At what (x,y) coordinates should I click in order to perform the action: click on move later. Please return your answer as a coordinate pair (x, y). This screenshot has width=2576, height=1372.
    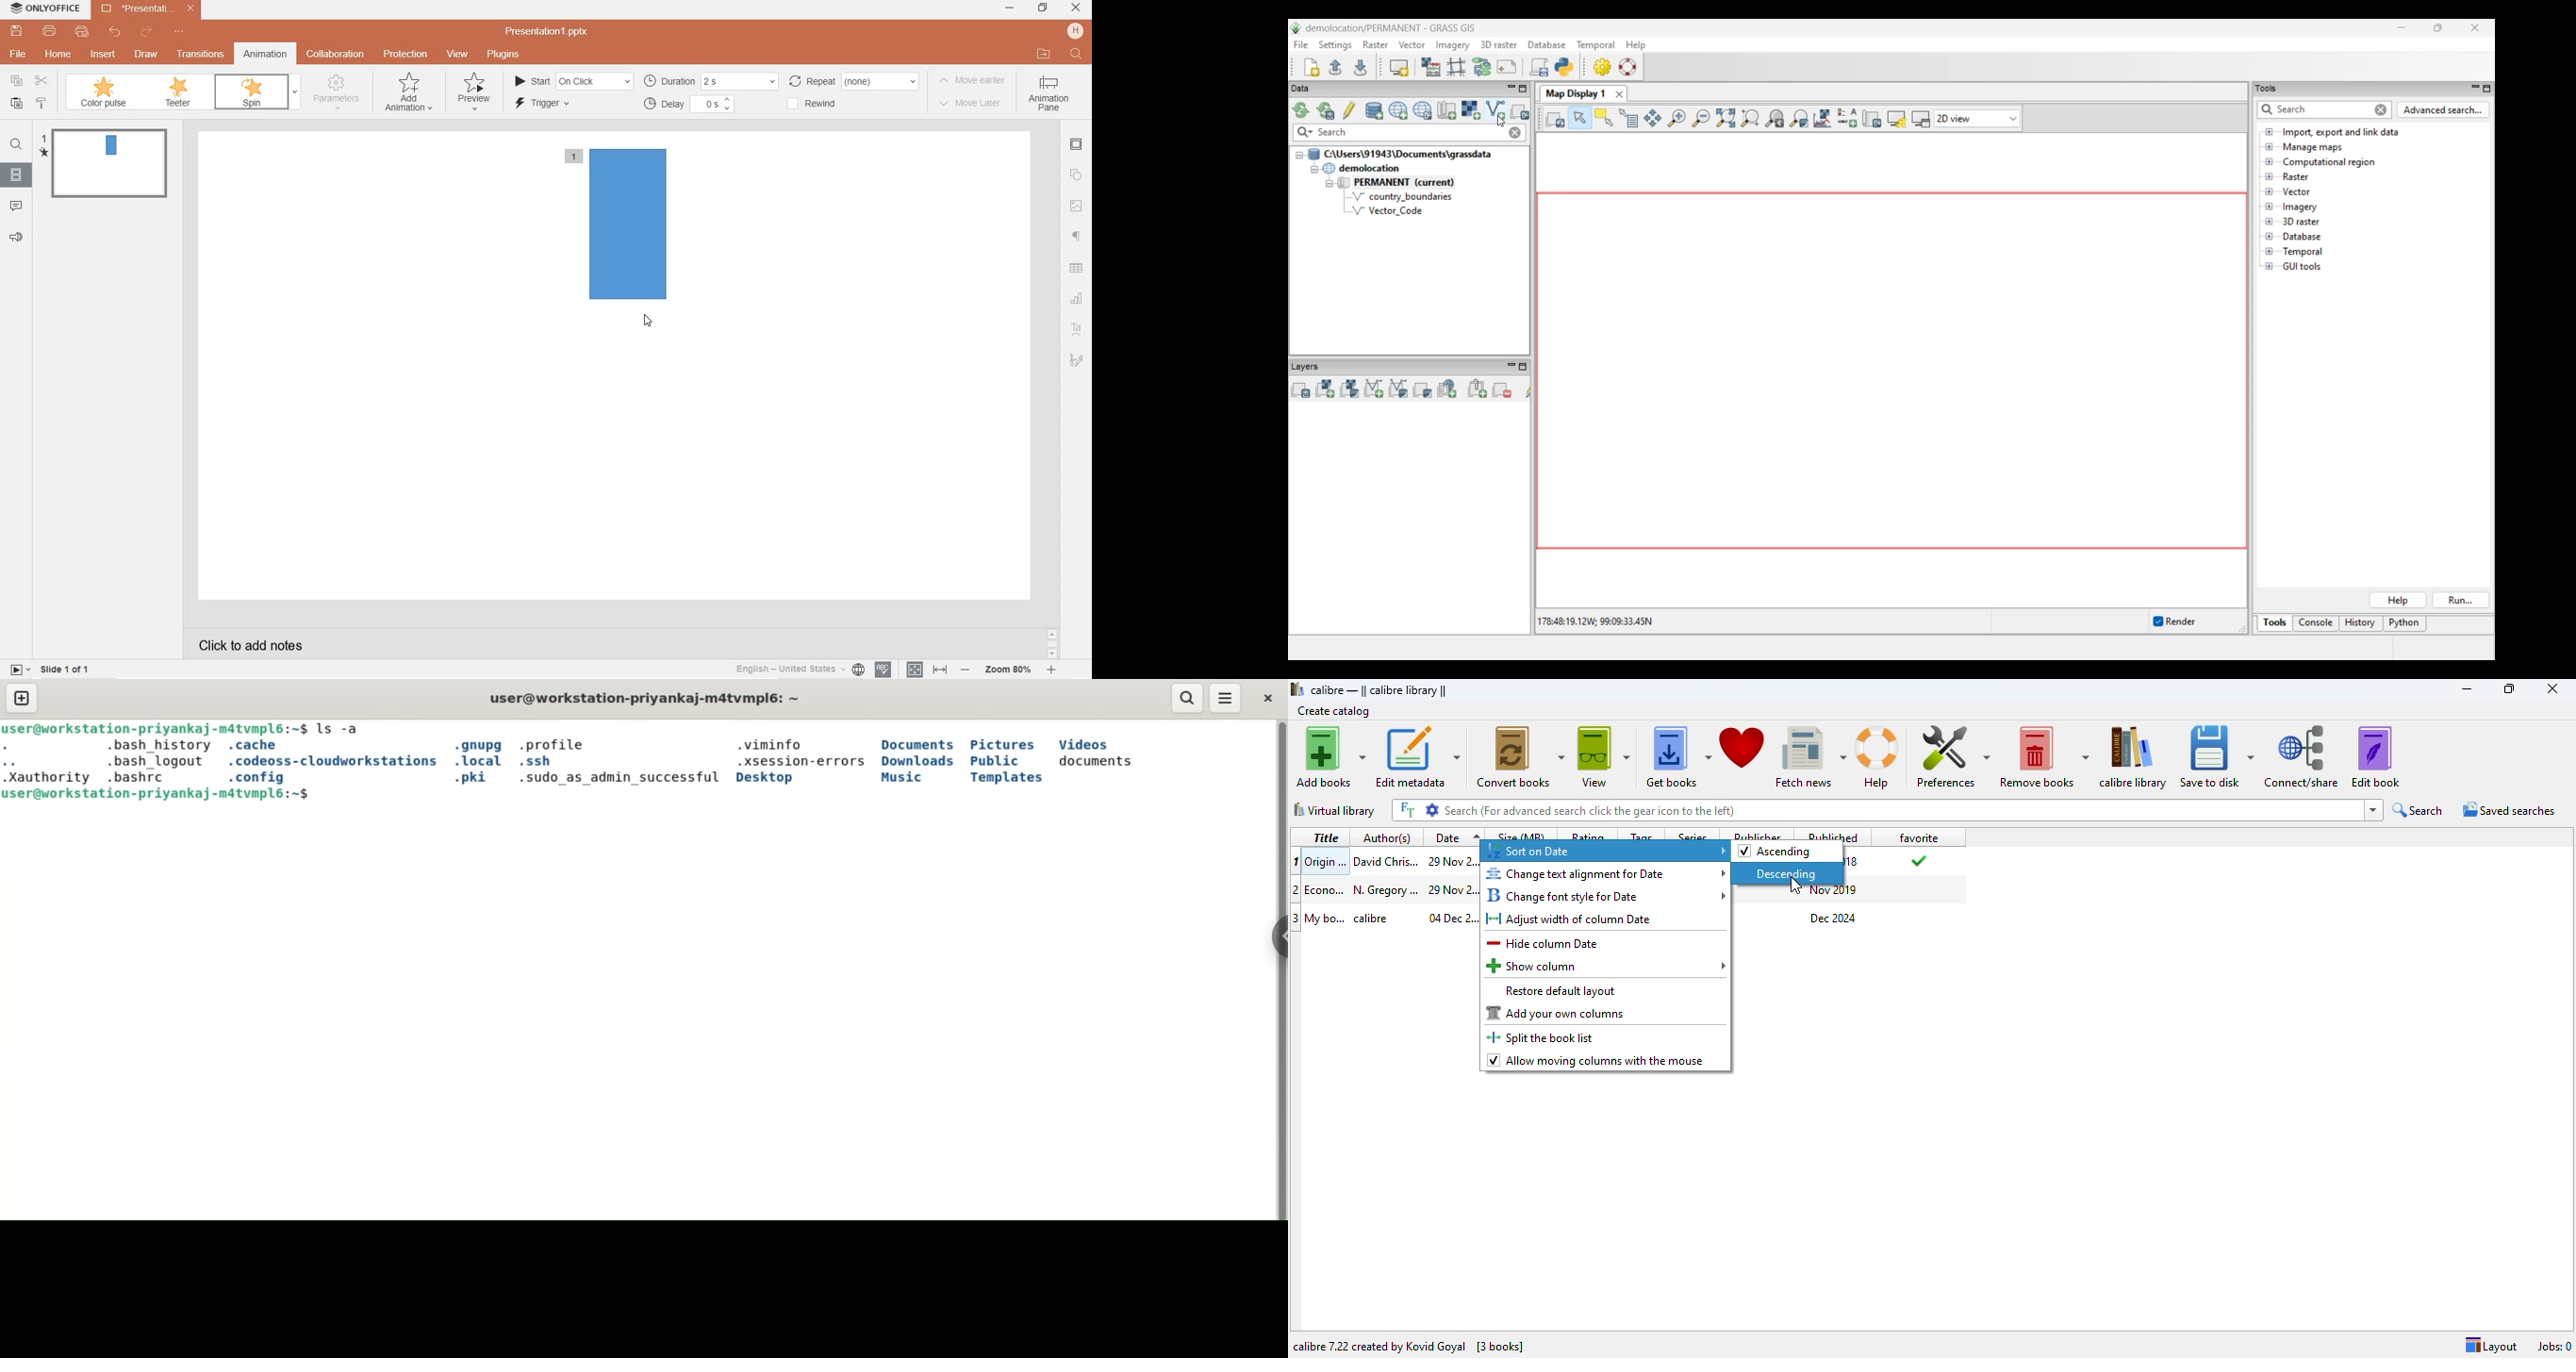
    Looking at the image, I should click on (972, 106).